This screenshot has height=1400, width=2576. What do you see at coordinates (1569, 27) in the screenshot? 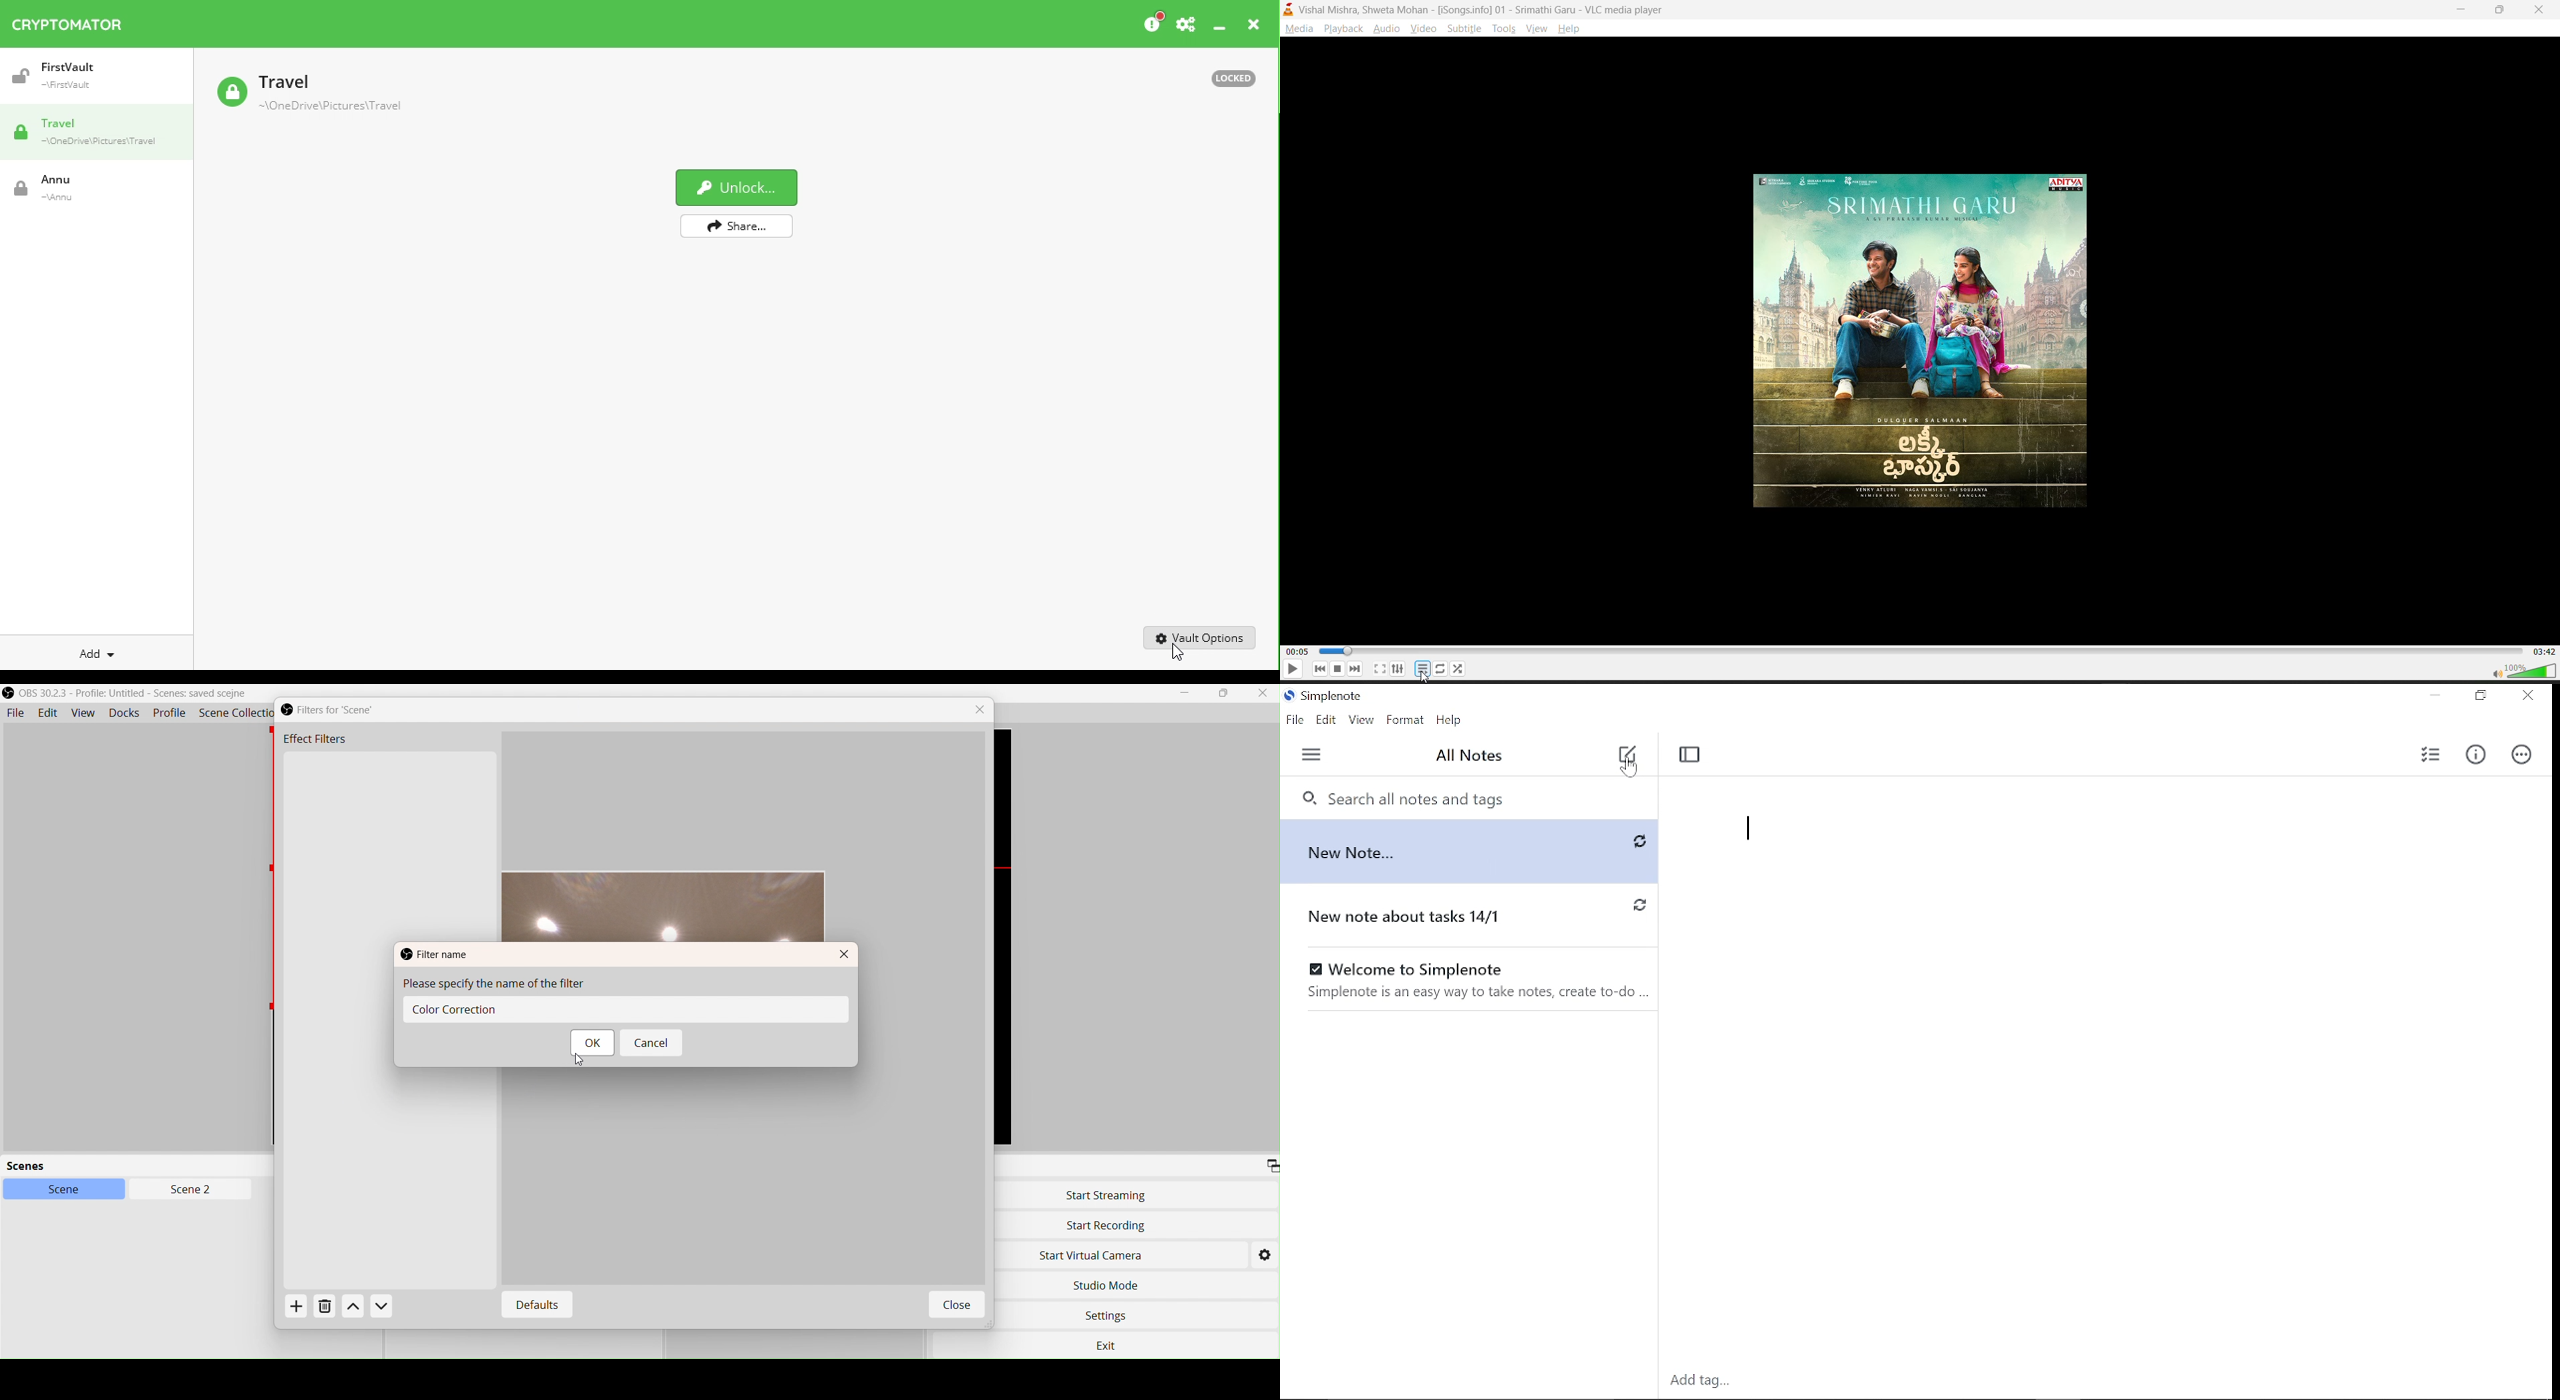
I see `help` at bounding box center [1569, 27].